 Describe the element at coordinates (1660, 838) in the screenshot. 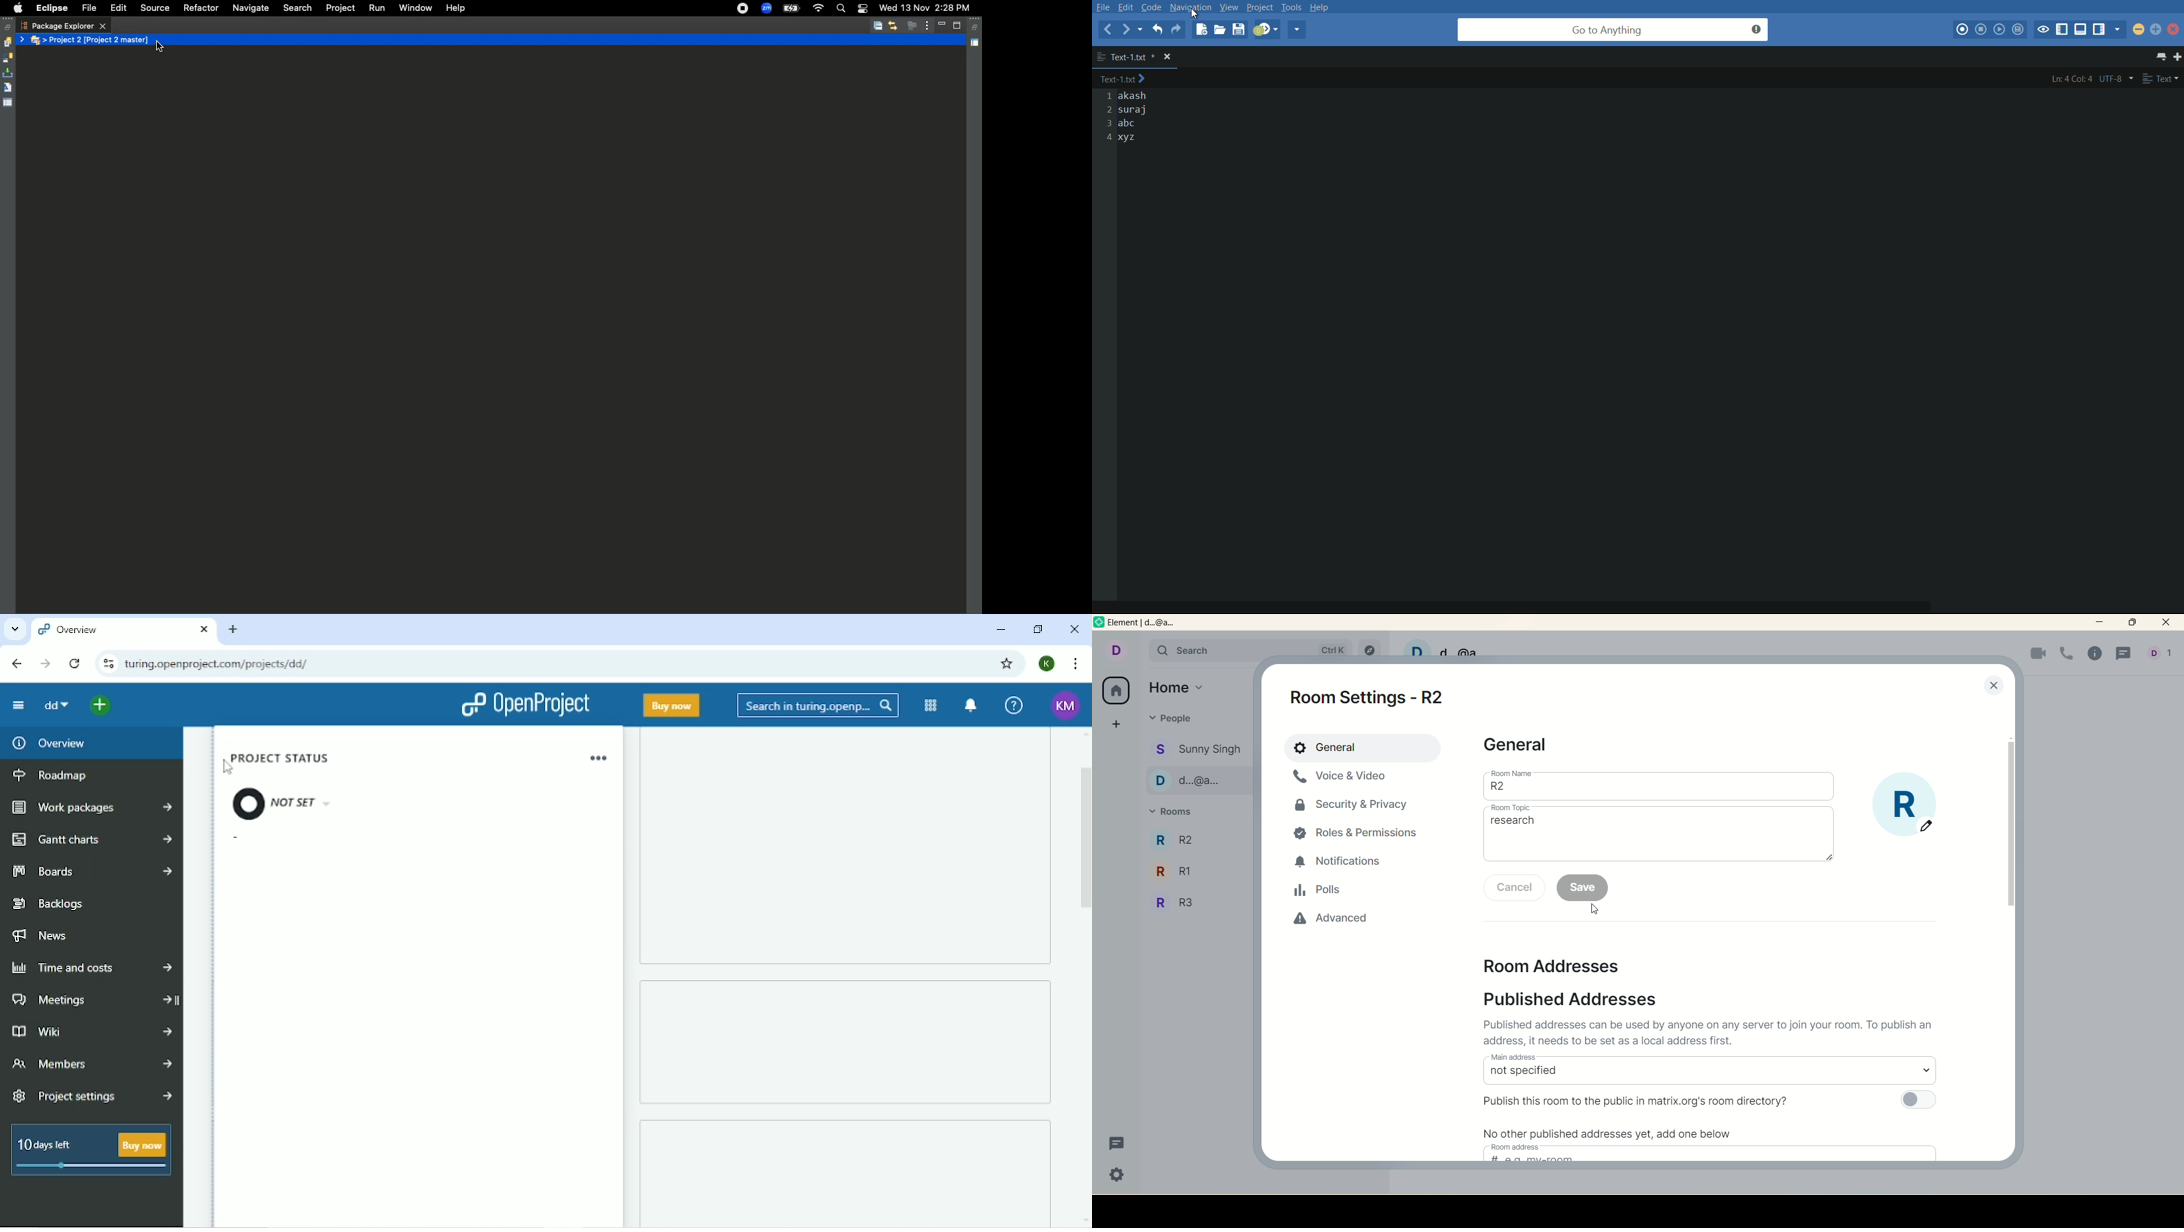

I see `room topic` at that location.